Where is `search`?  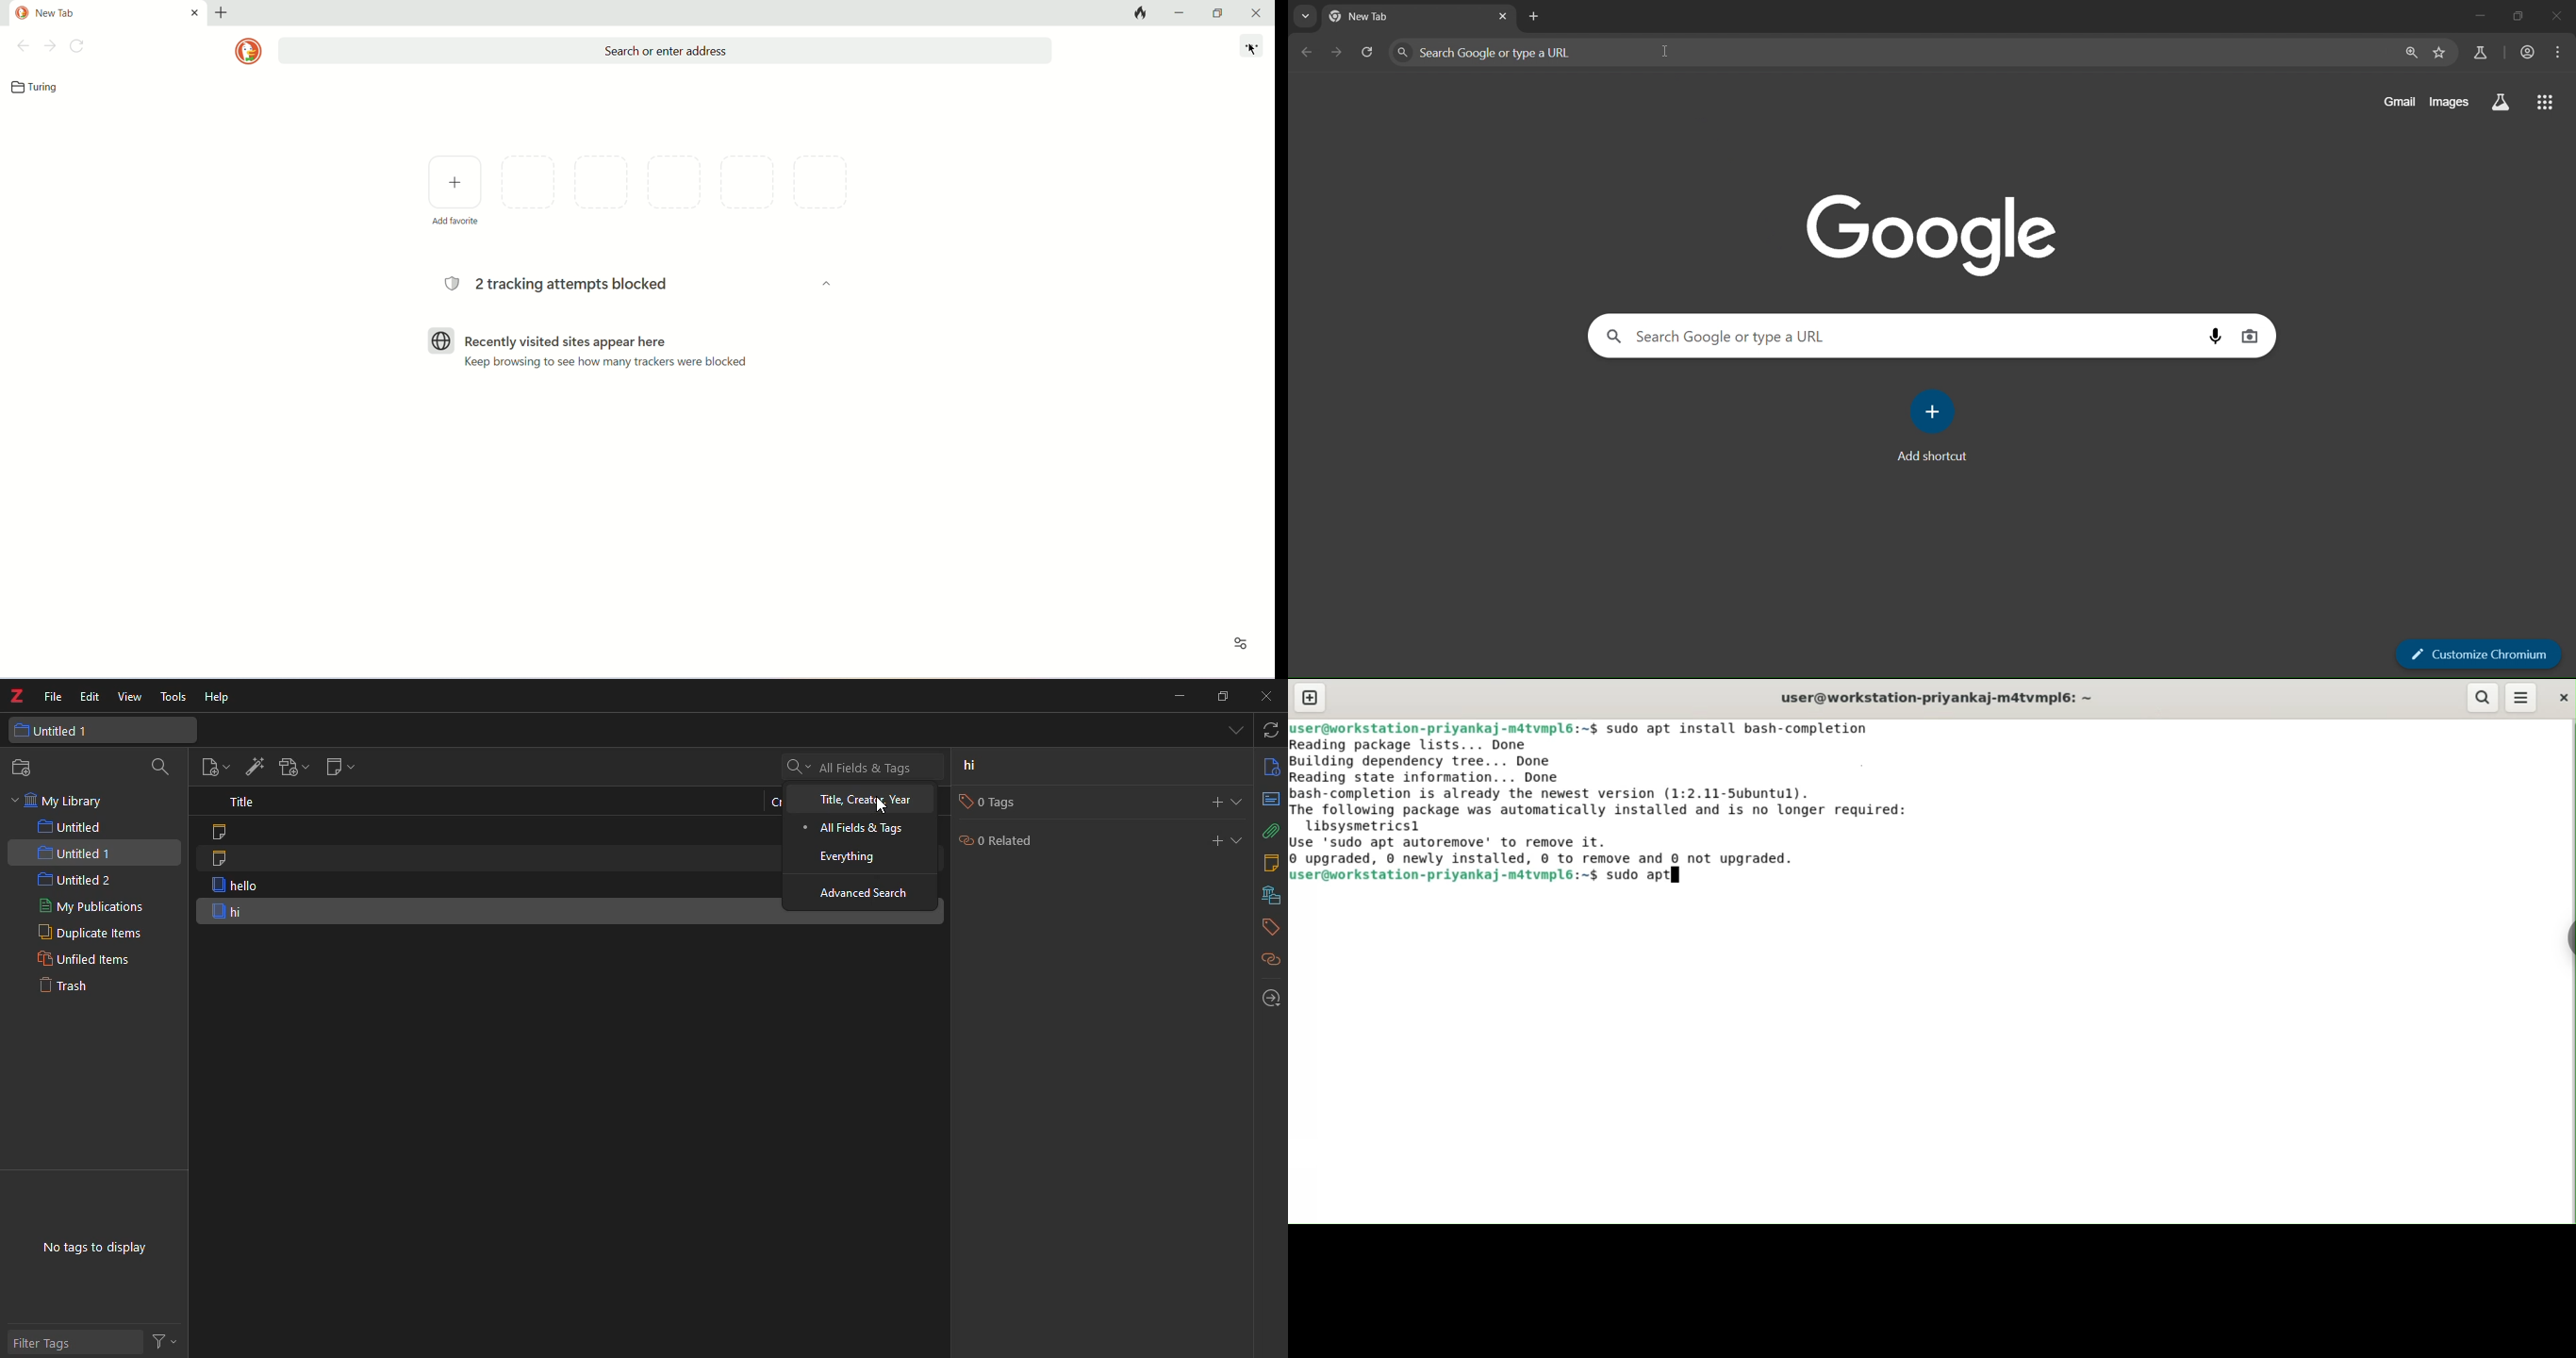 search is located at coordinates (668, 50).